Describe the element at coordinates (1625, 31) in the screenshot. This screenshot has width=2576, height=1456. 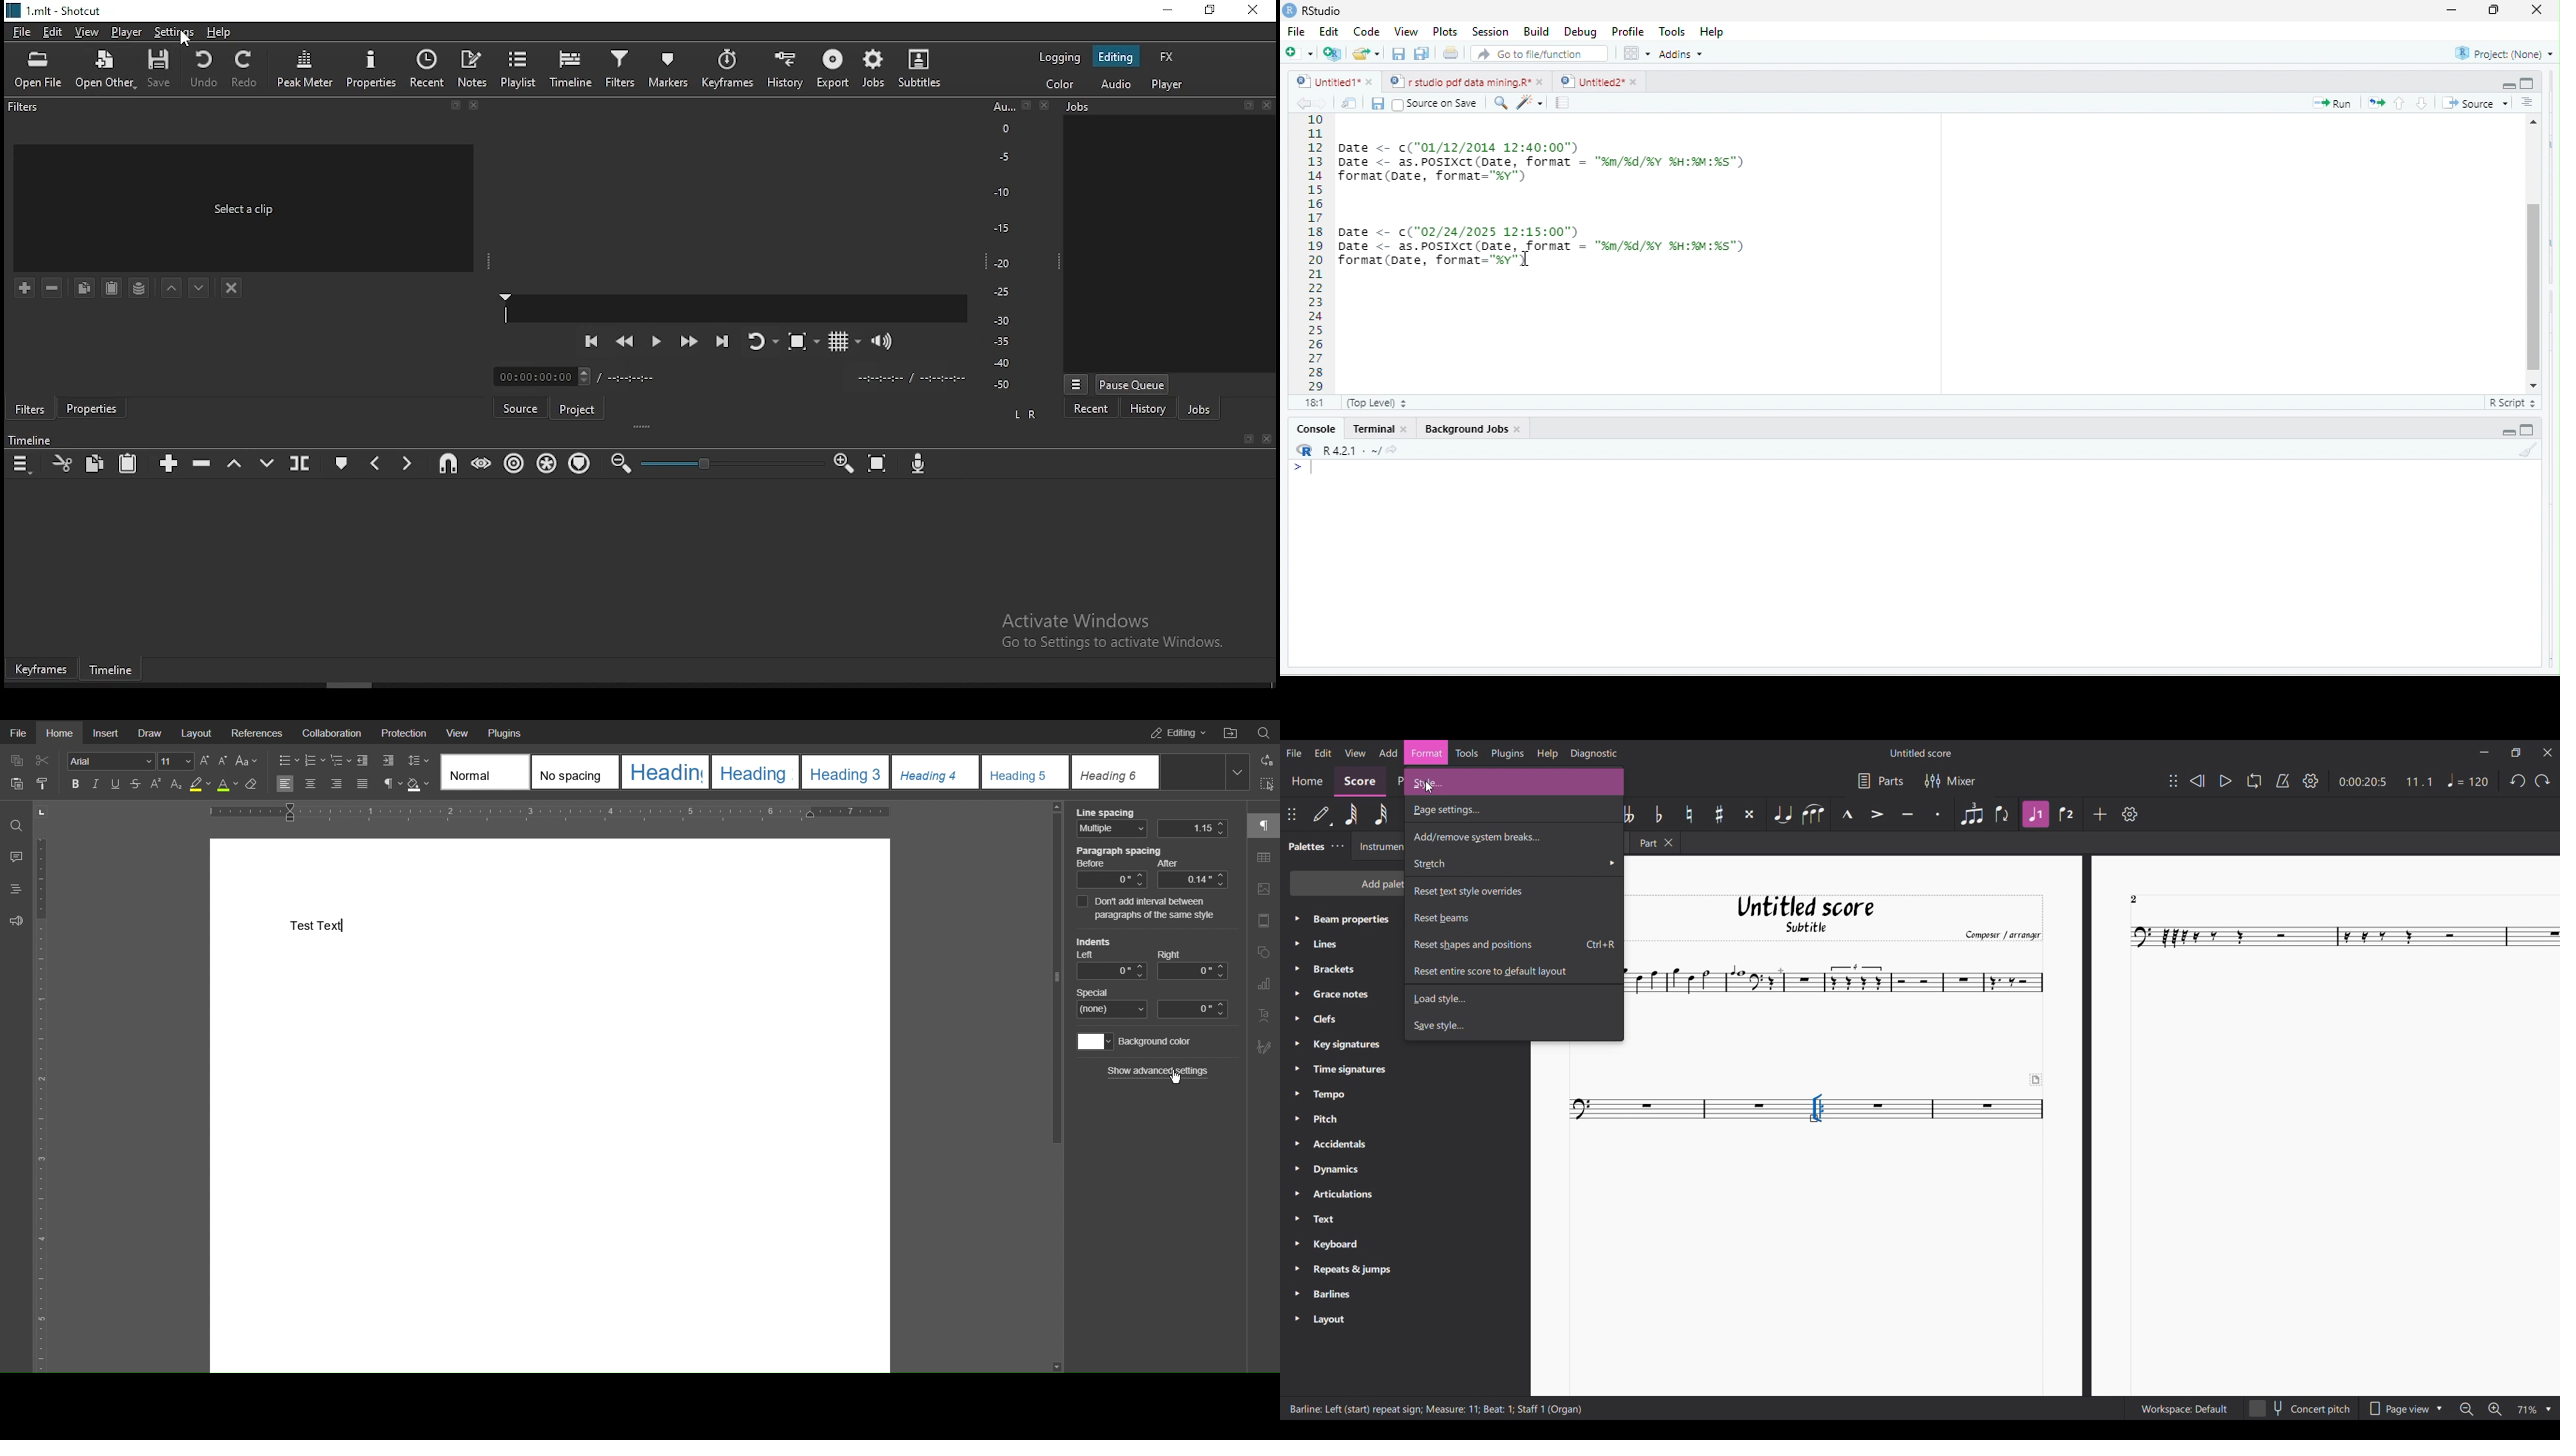
I see `Profile` at that location.